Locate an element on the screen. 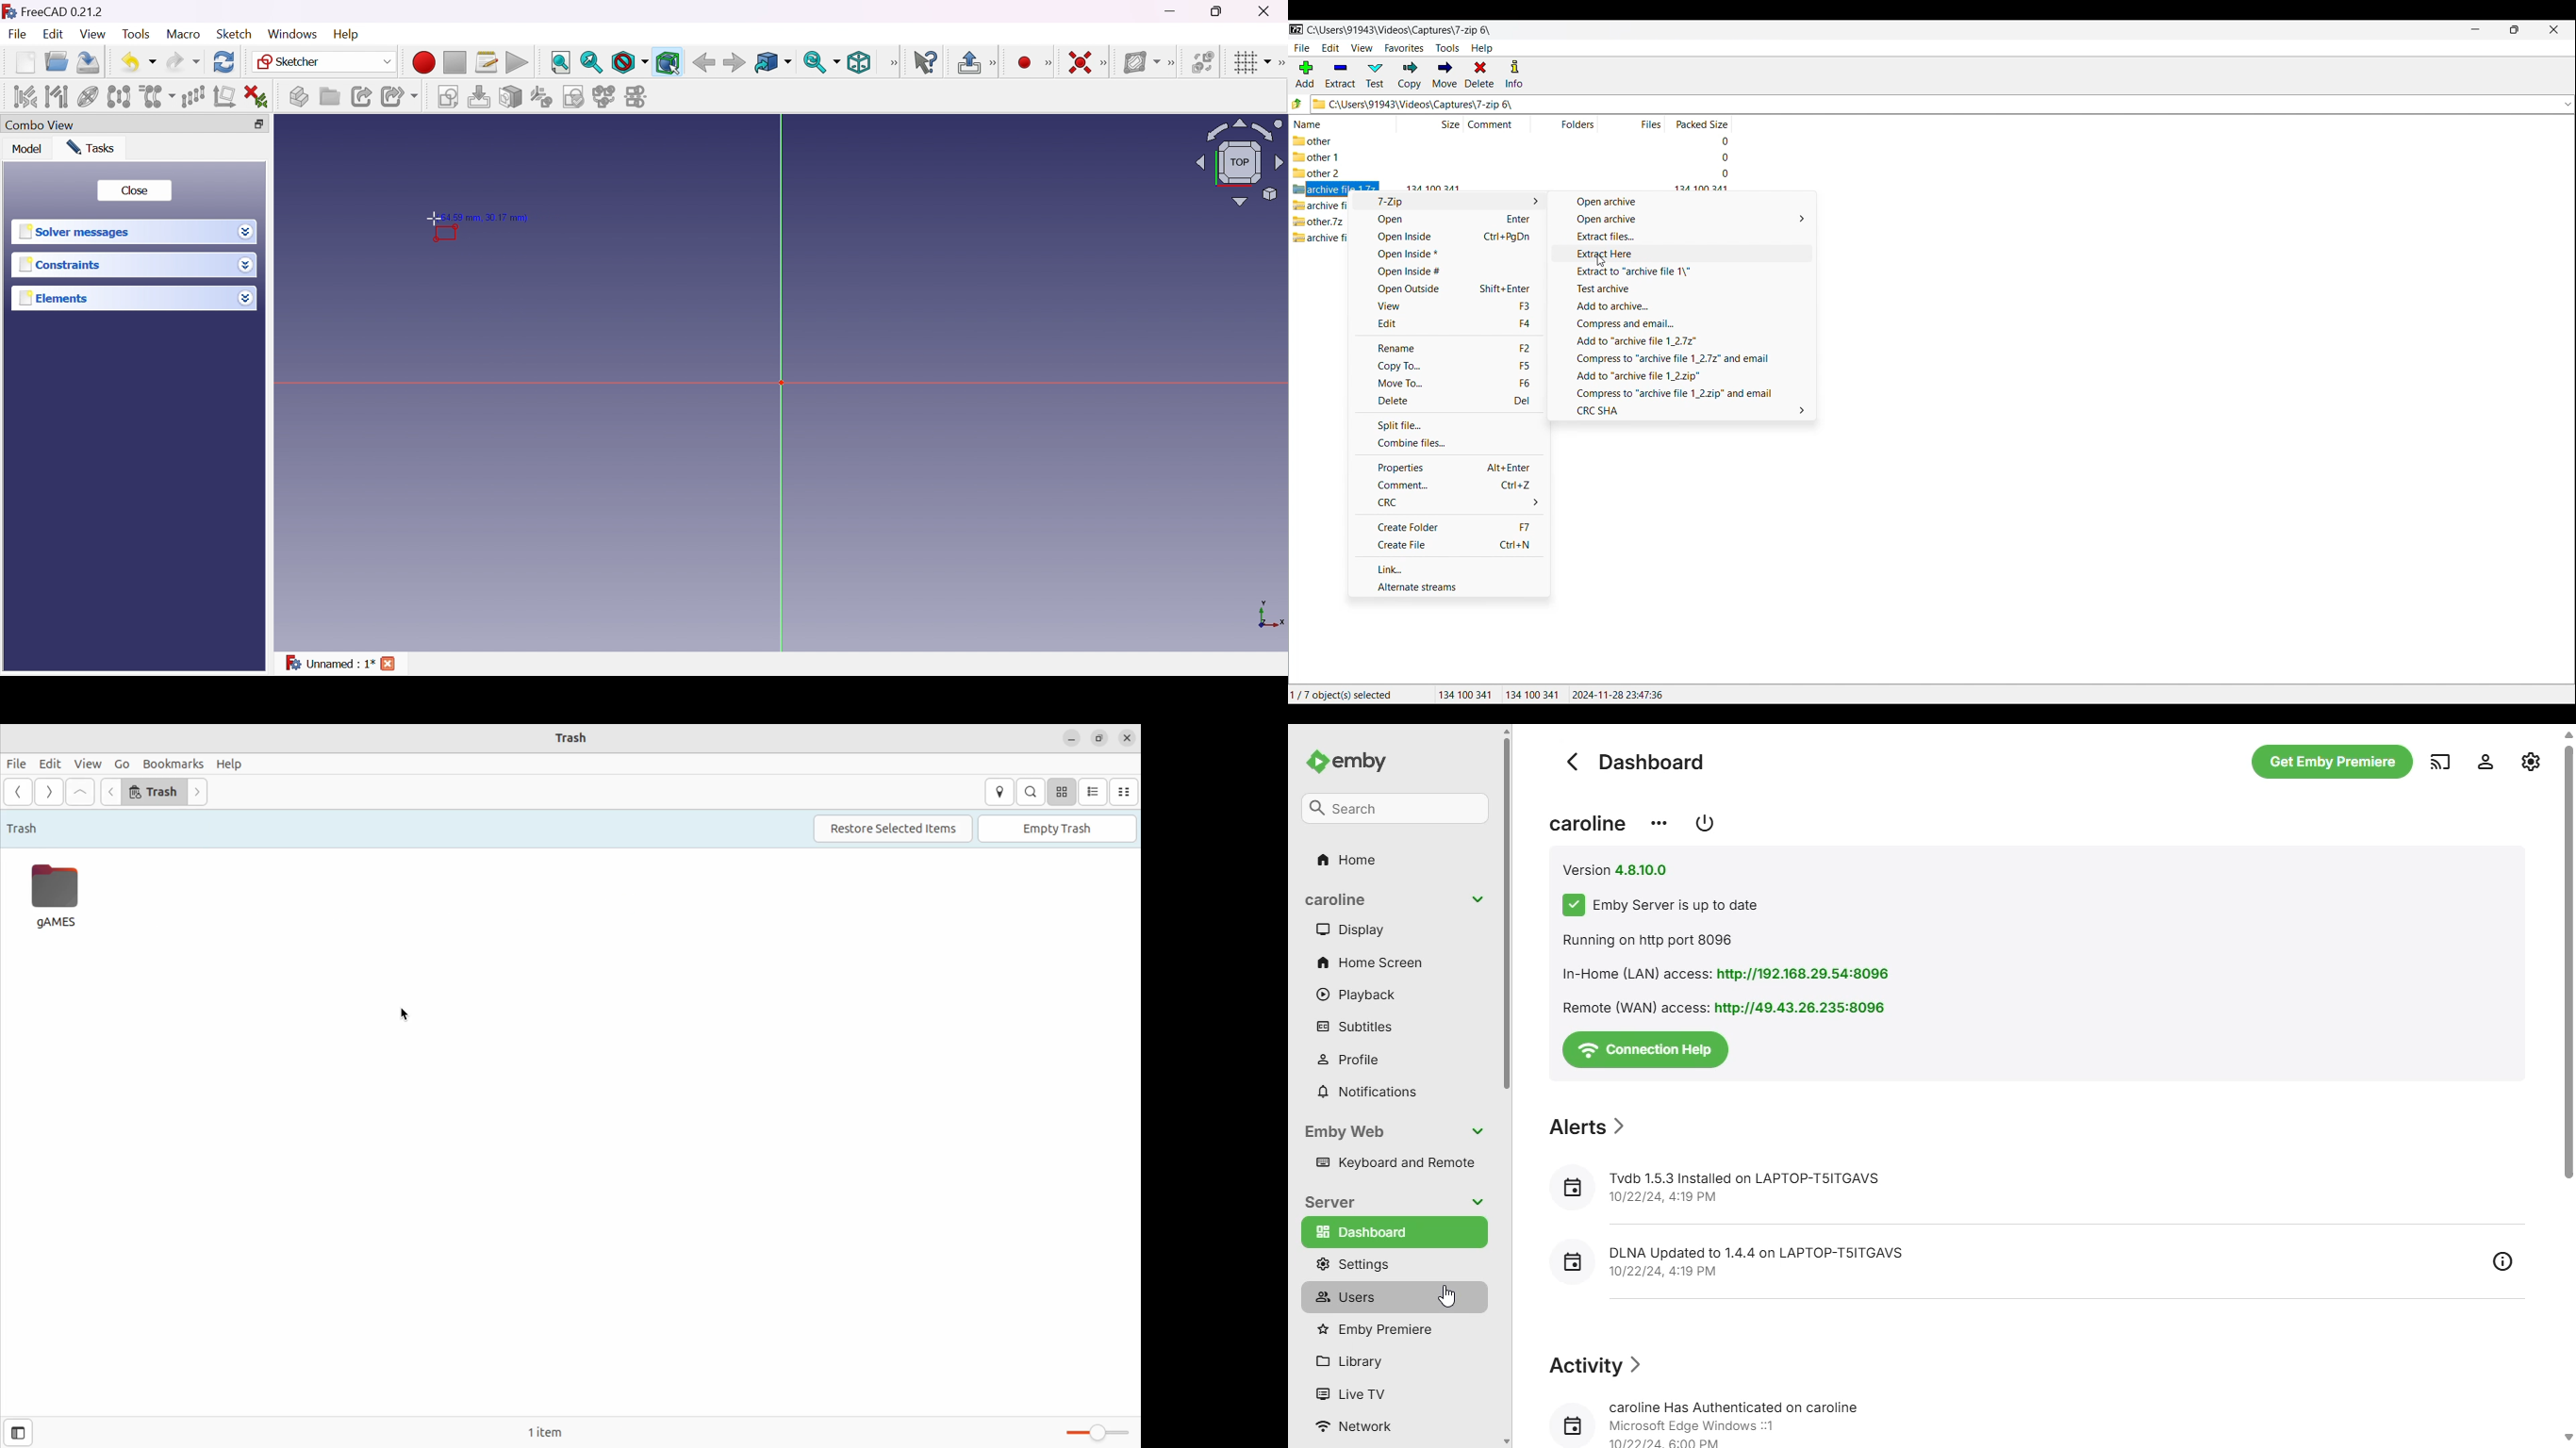  Copy is located at coordinates (1409, 75).